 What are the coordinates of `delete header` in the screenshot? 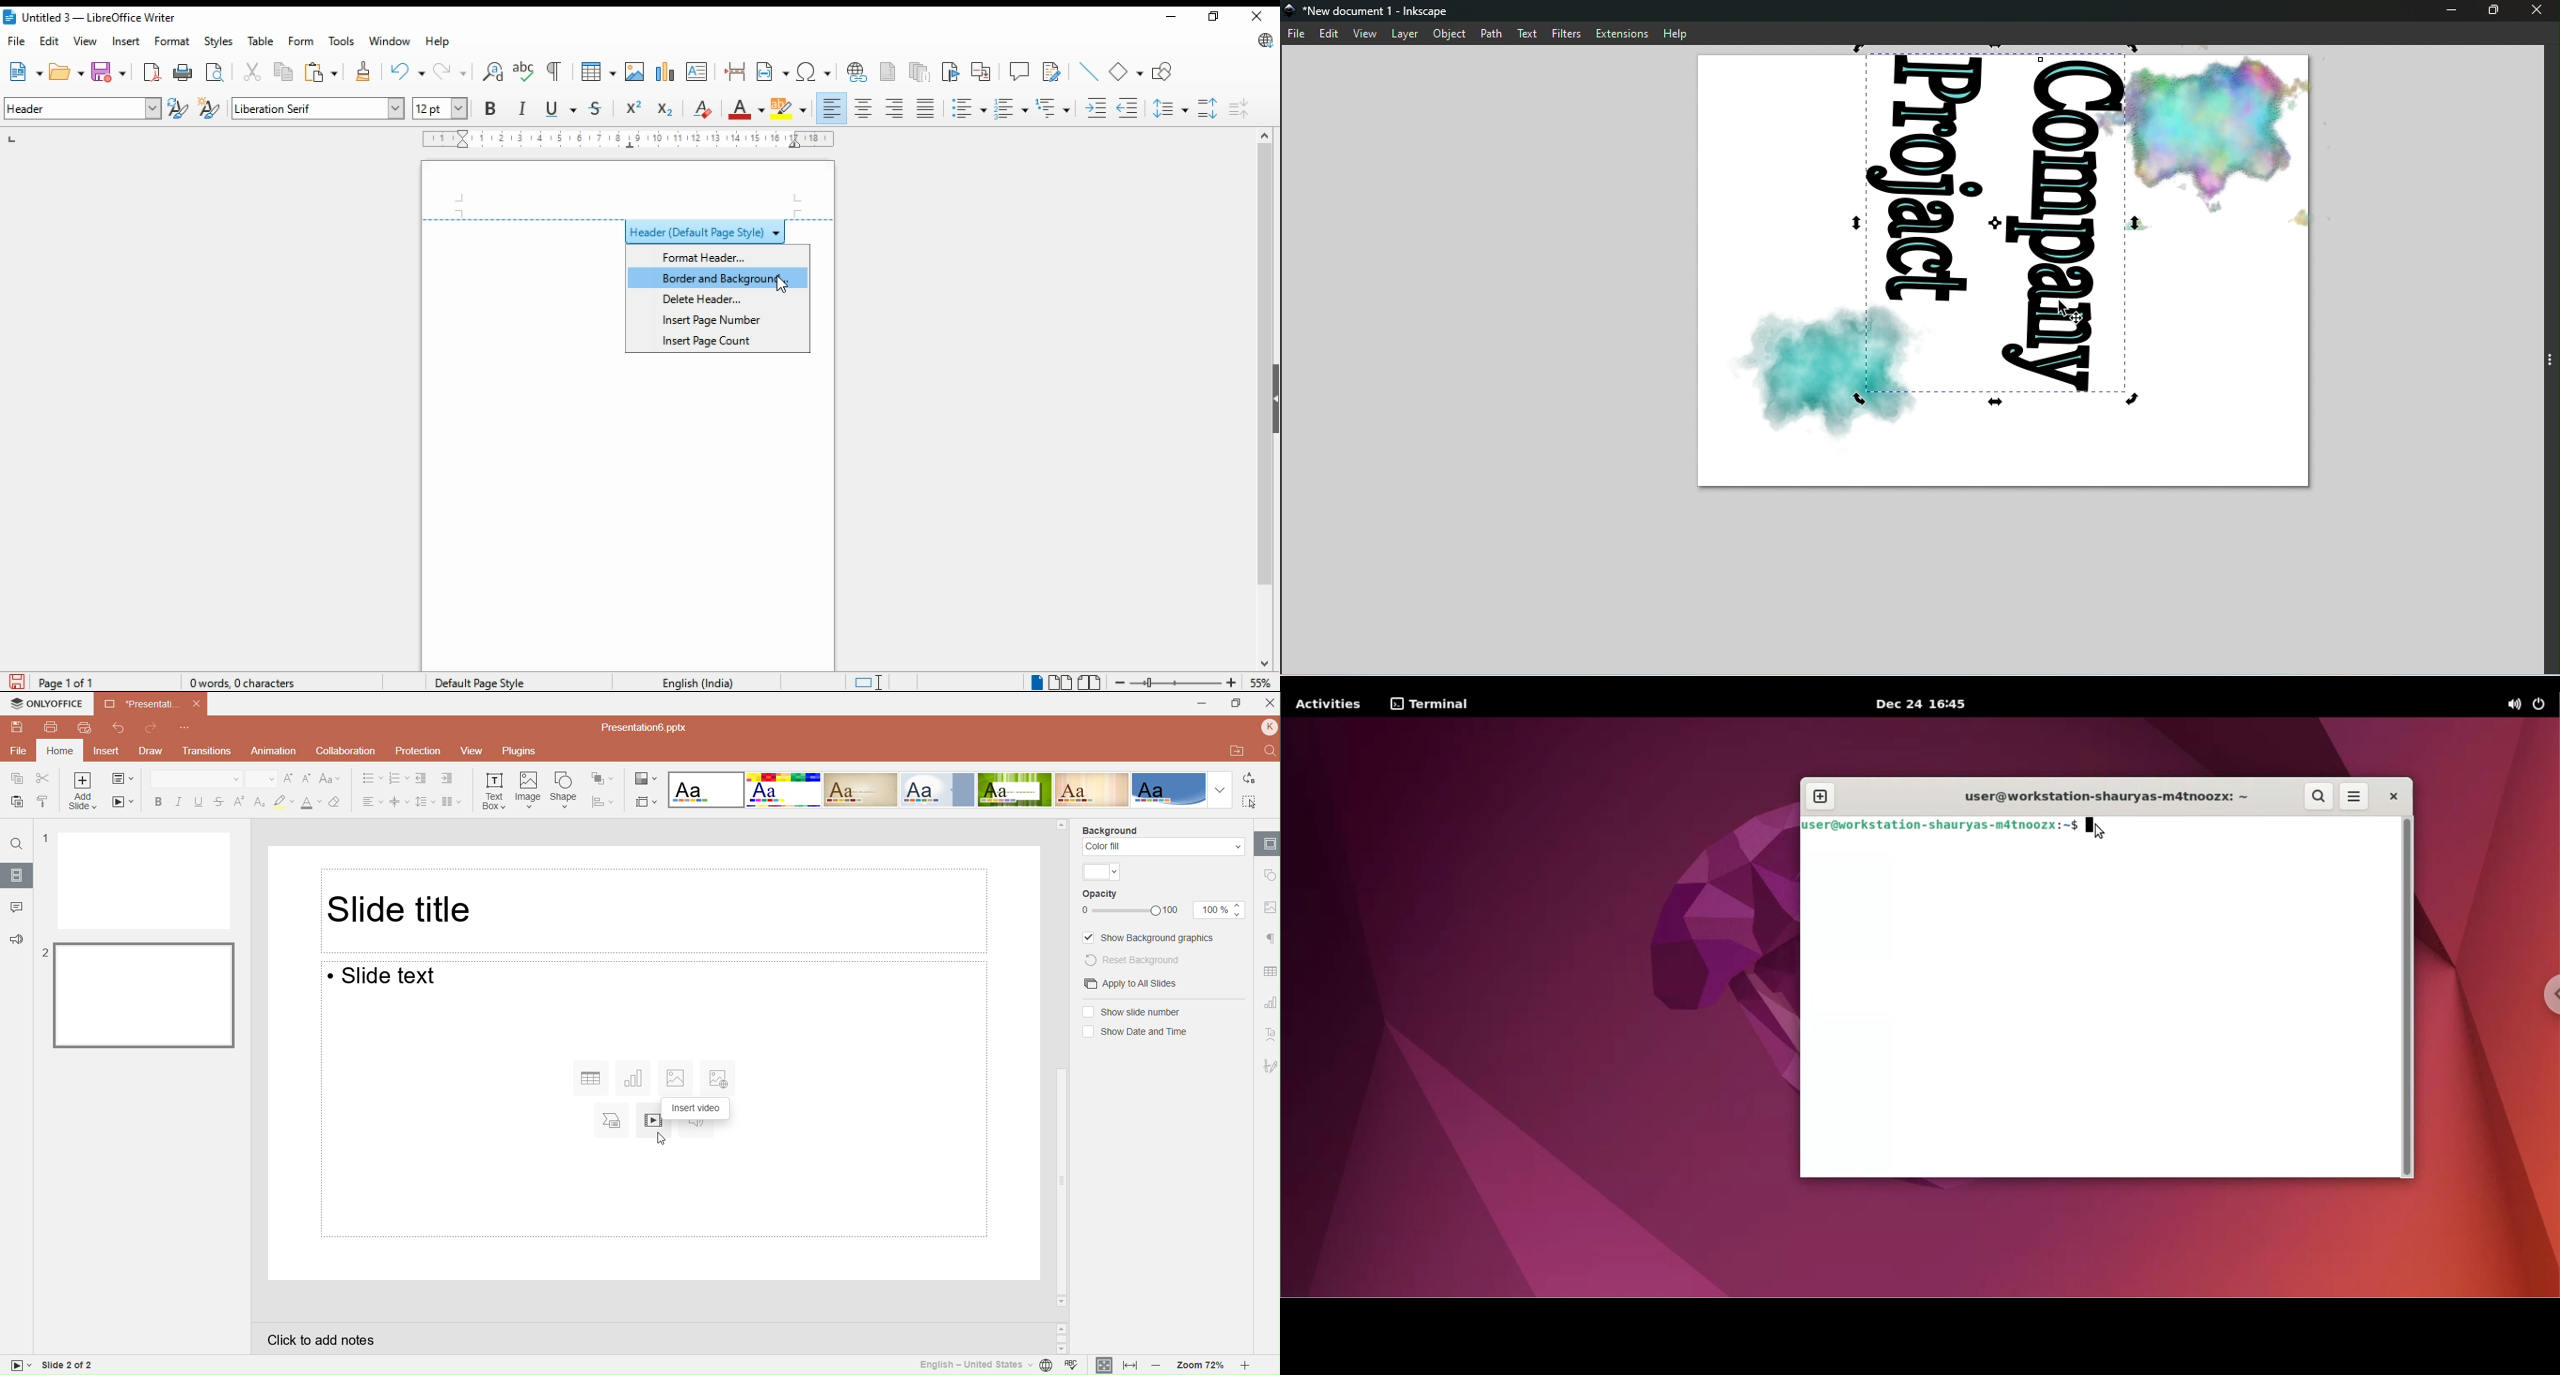 It's located at (715, 298).